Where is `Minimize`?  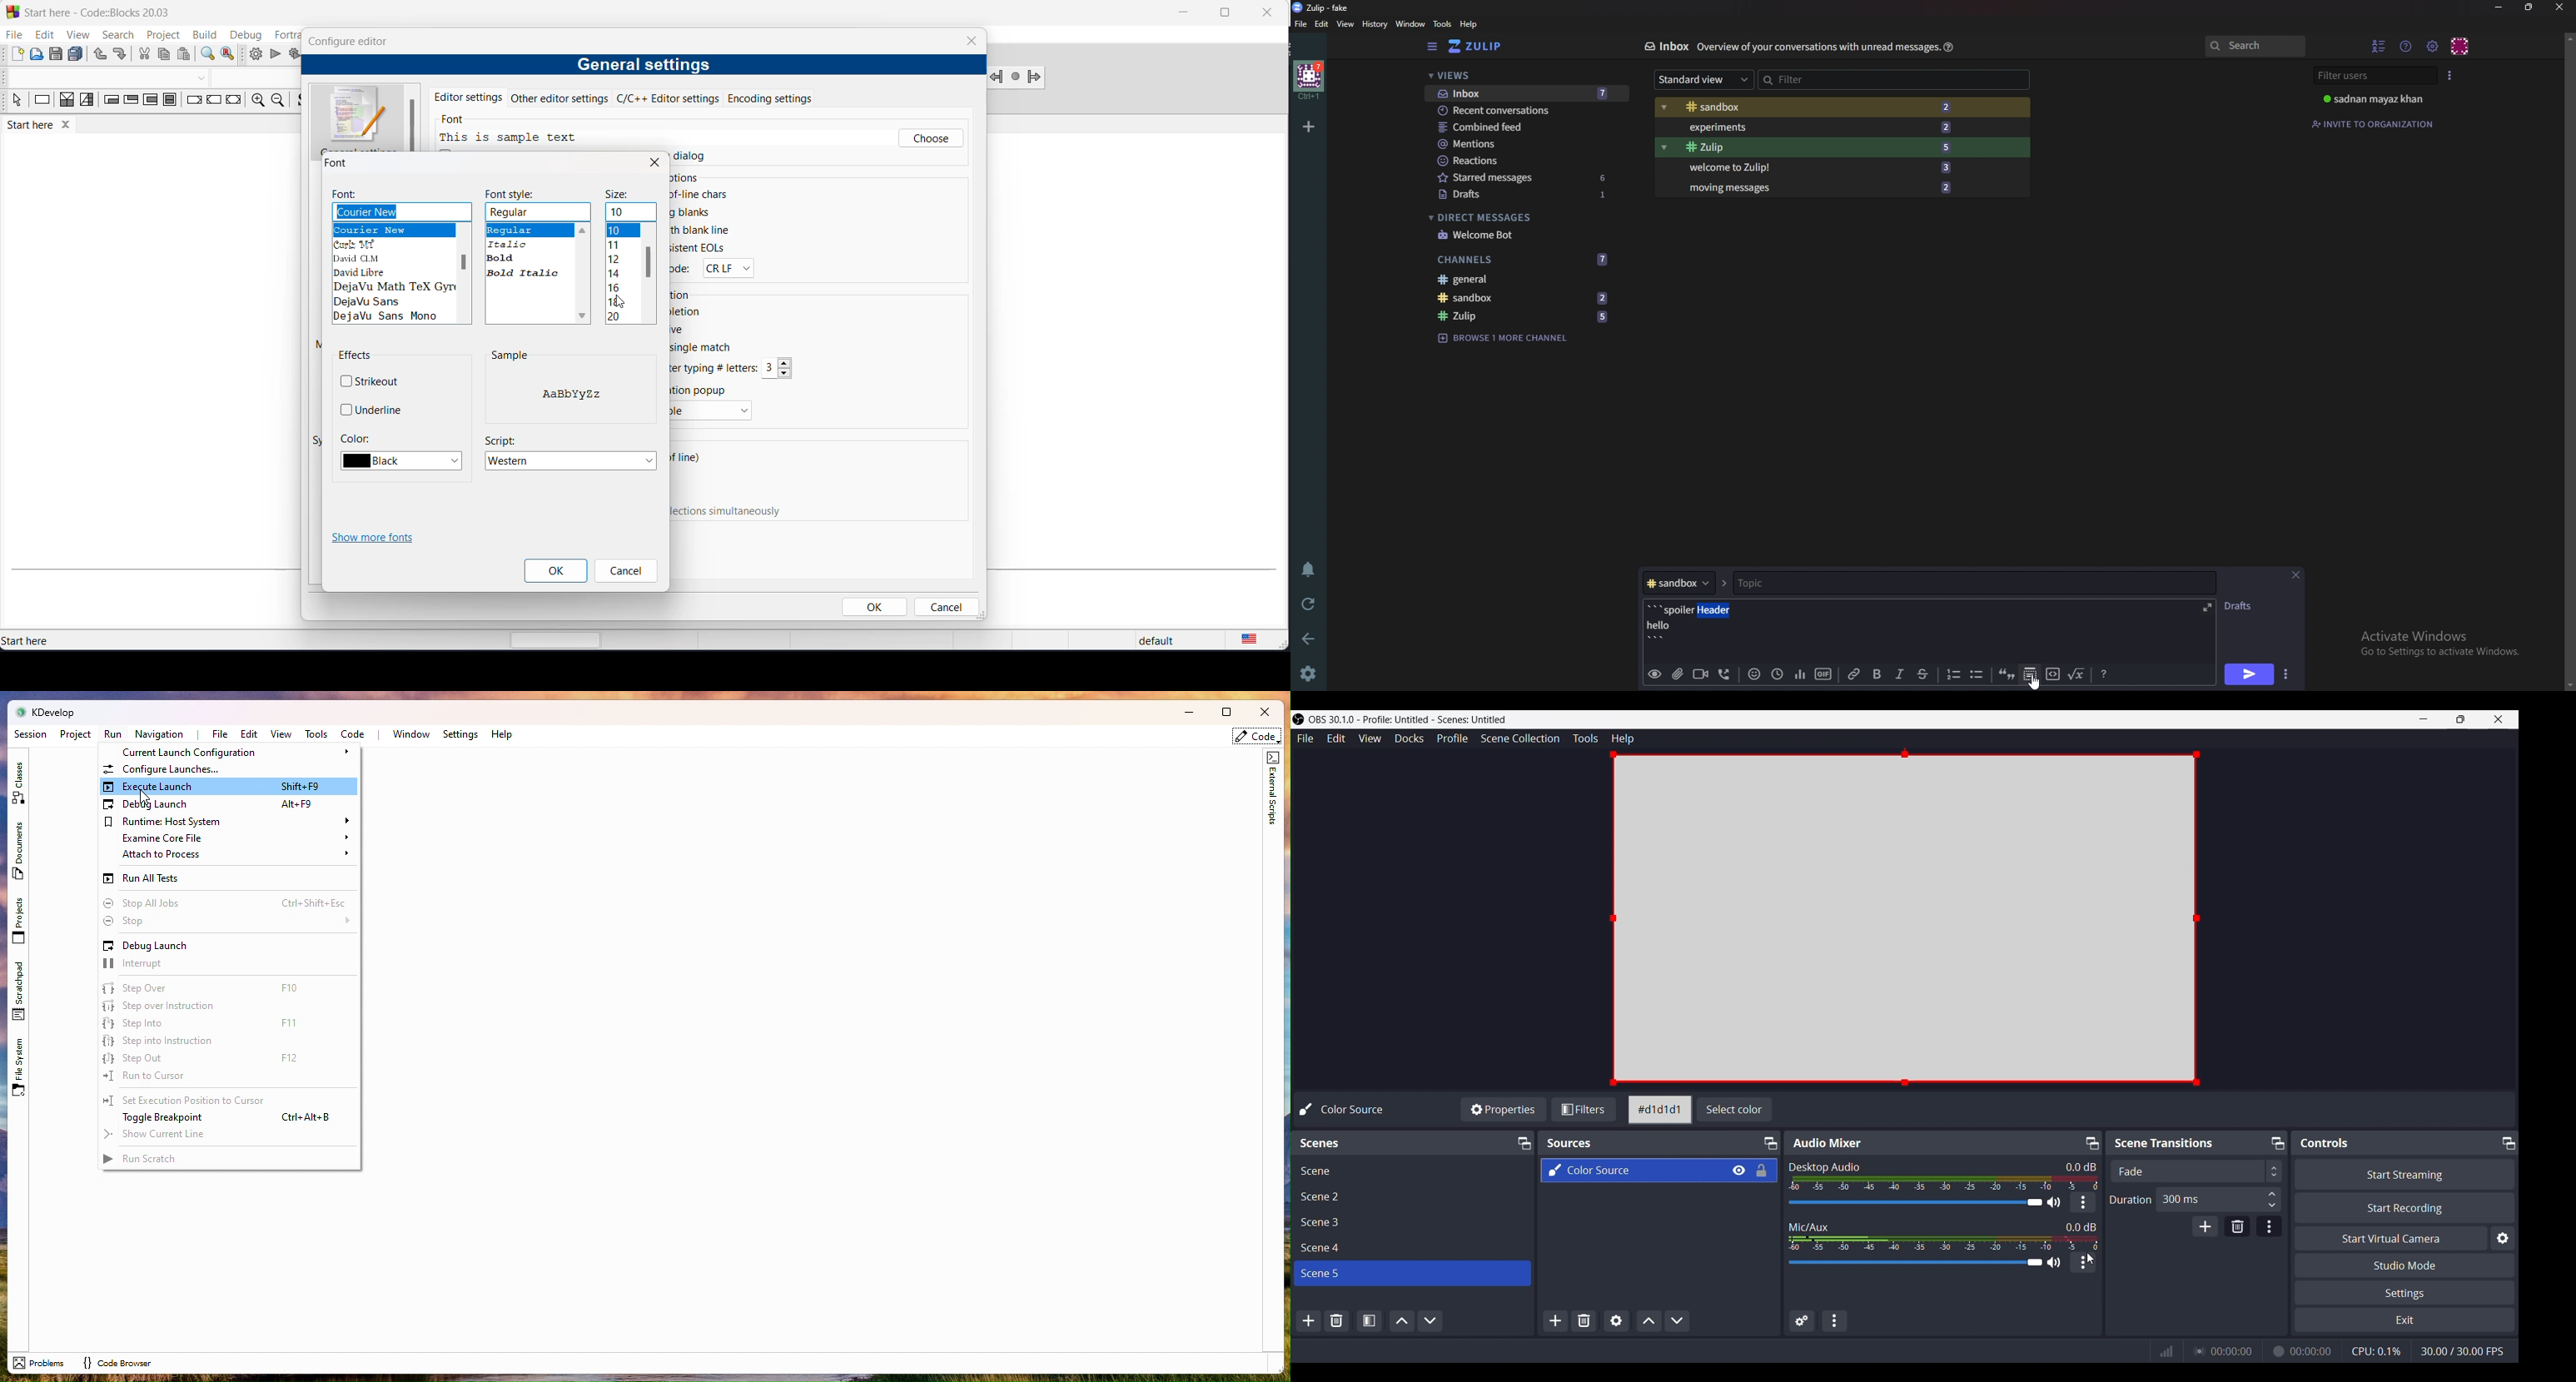 Minimize is located at coordinates (2424, 720).